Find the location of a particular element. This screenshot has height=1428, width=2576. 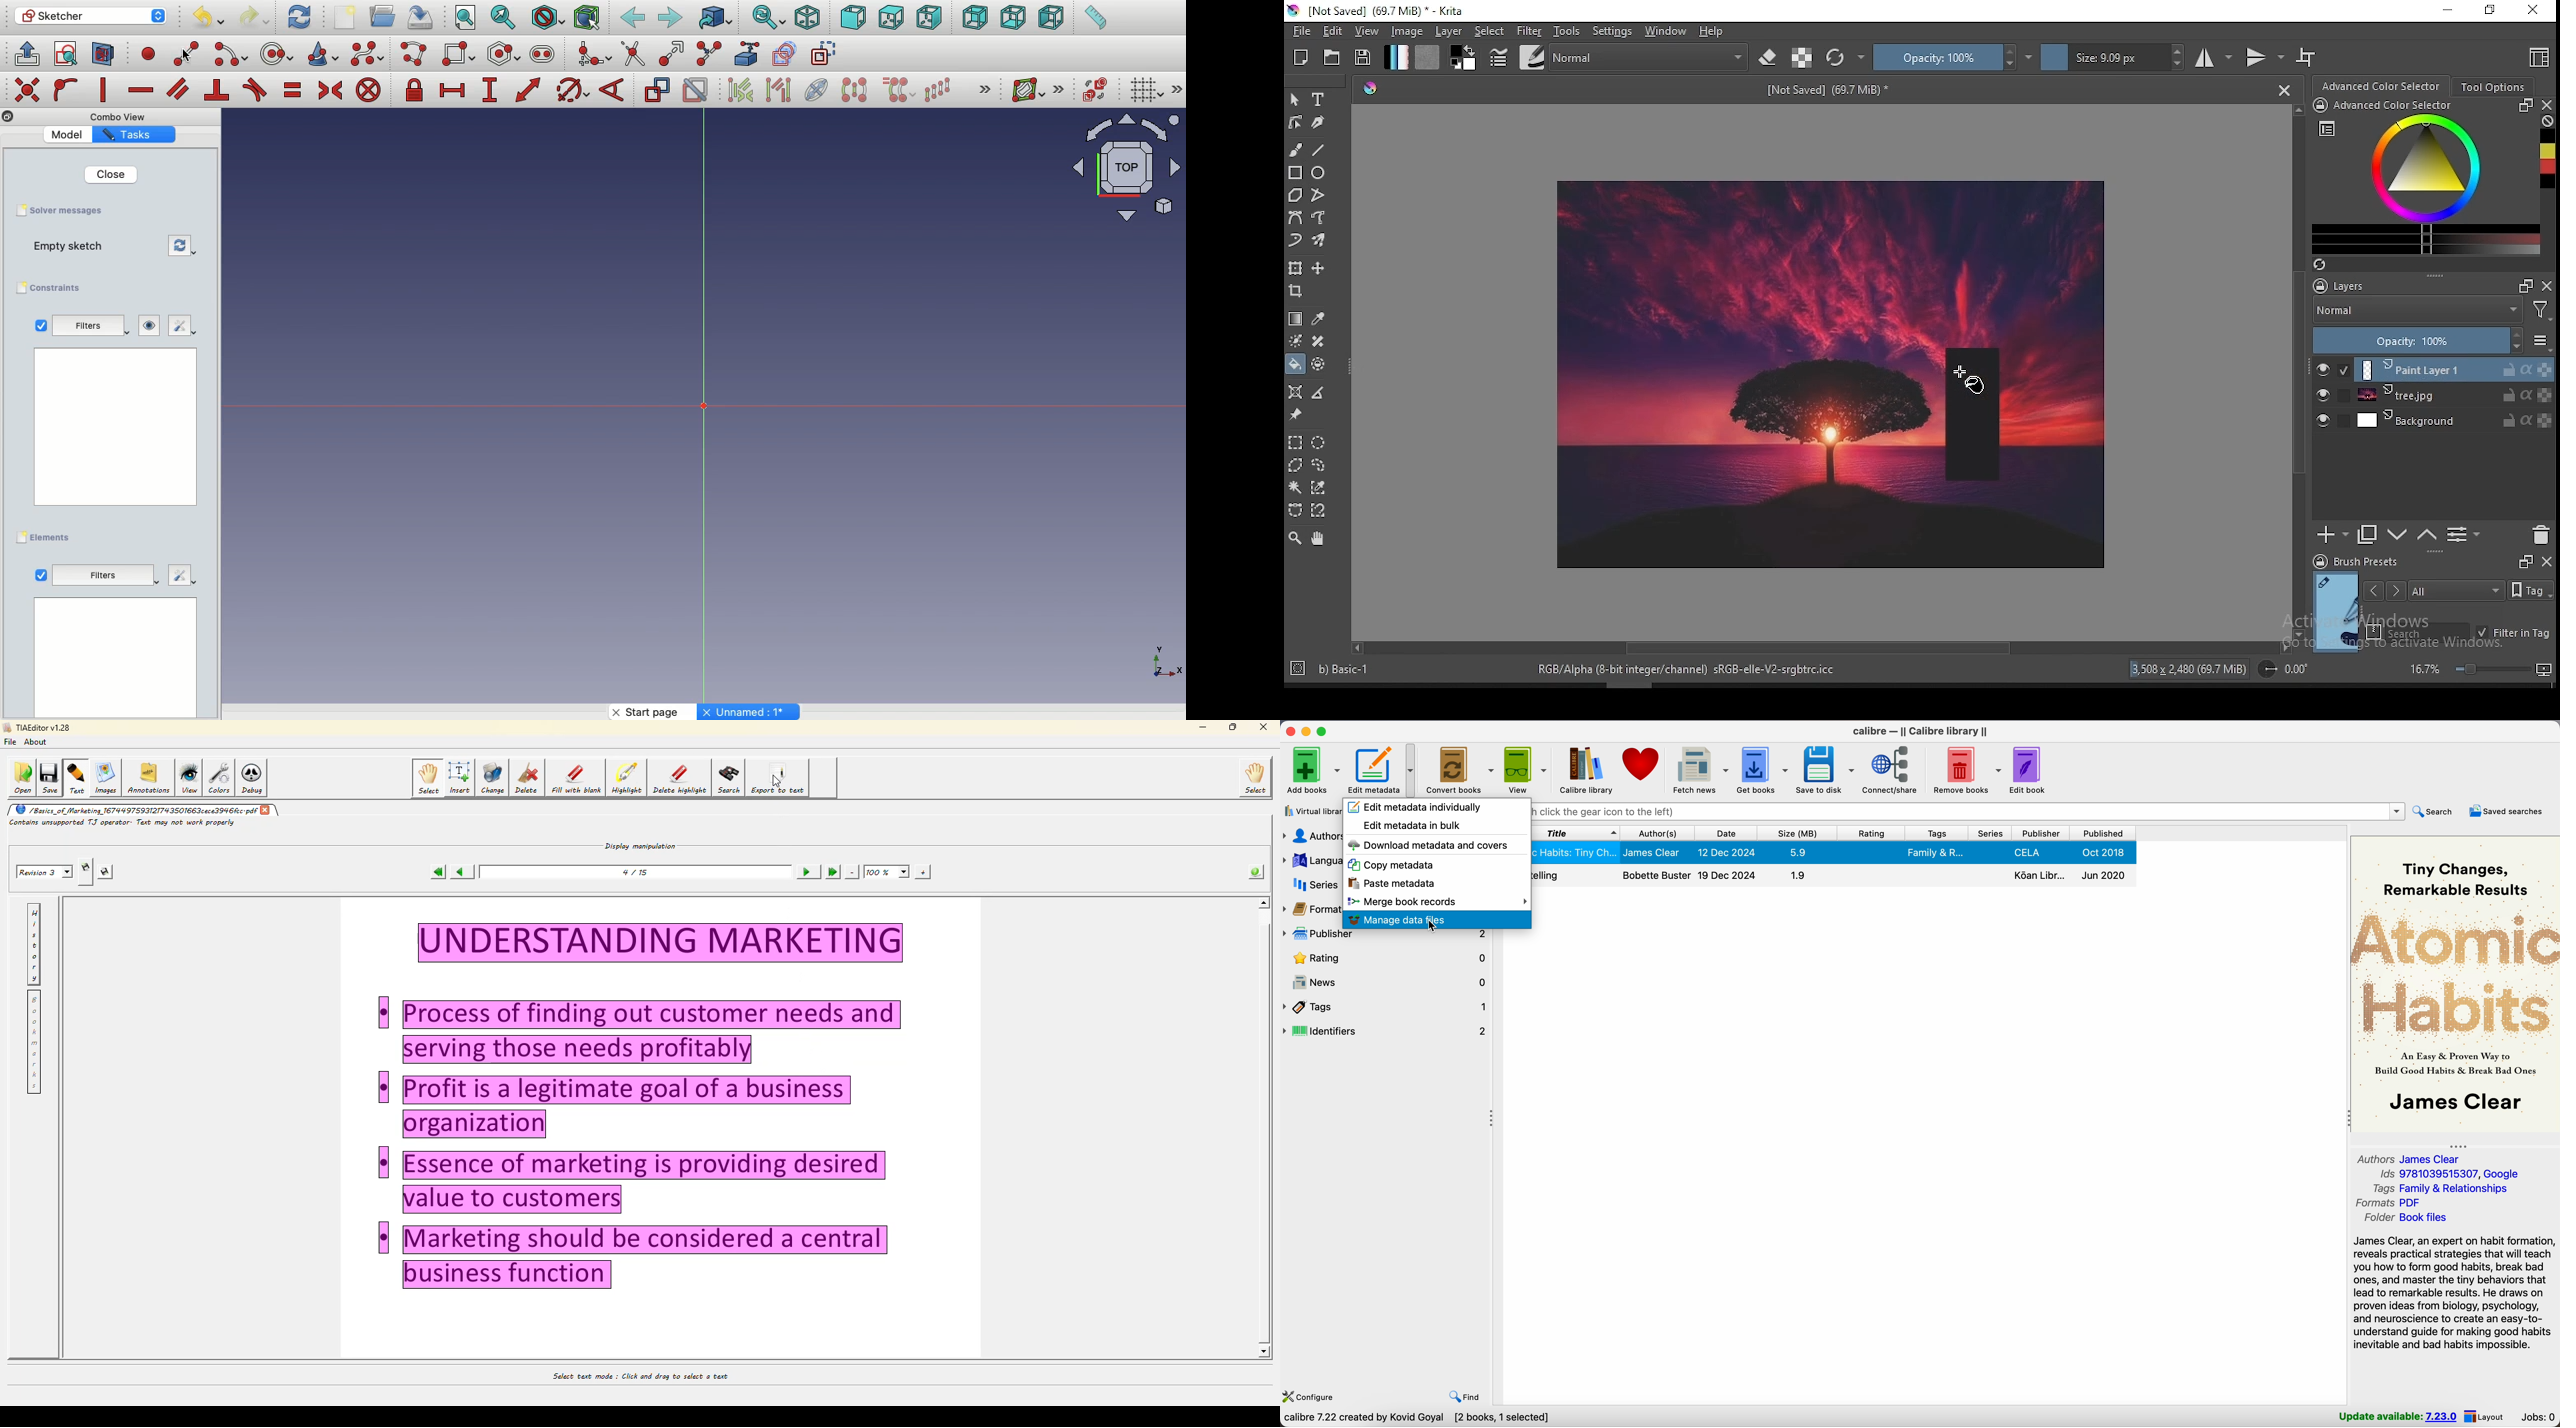

line is located at coordinates (187, 54).